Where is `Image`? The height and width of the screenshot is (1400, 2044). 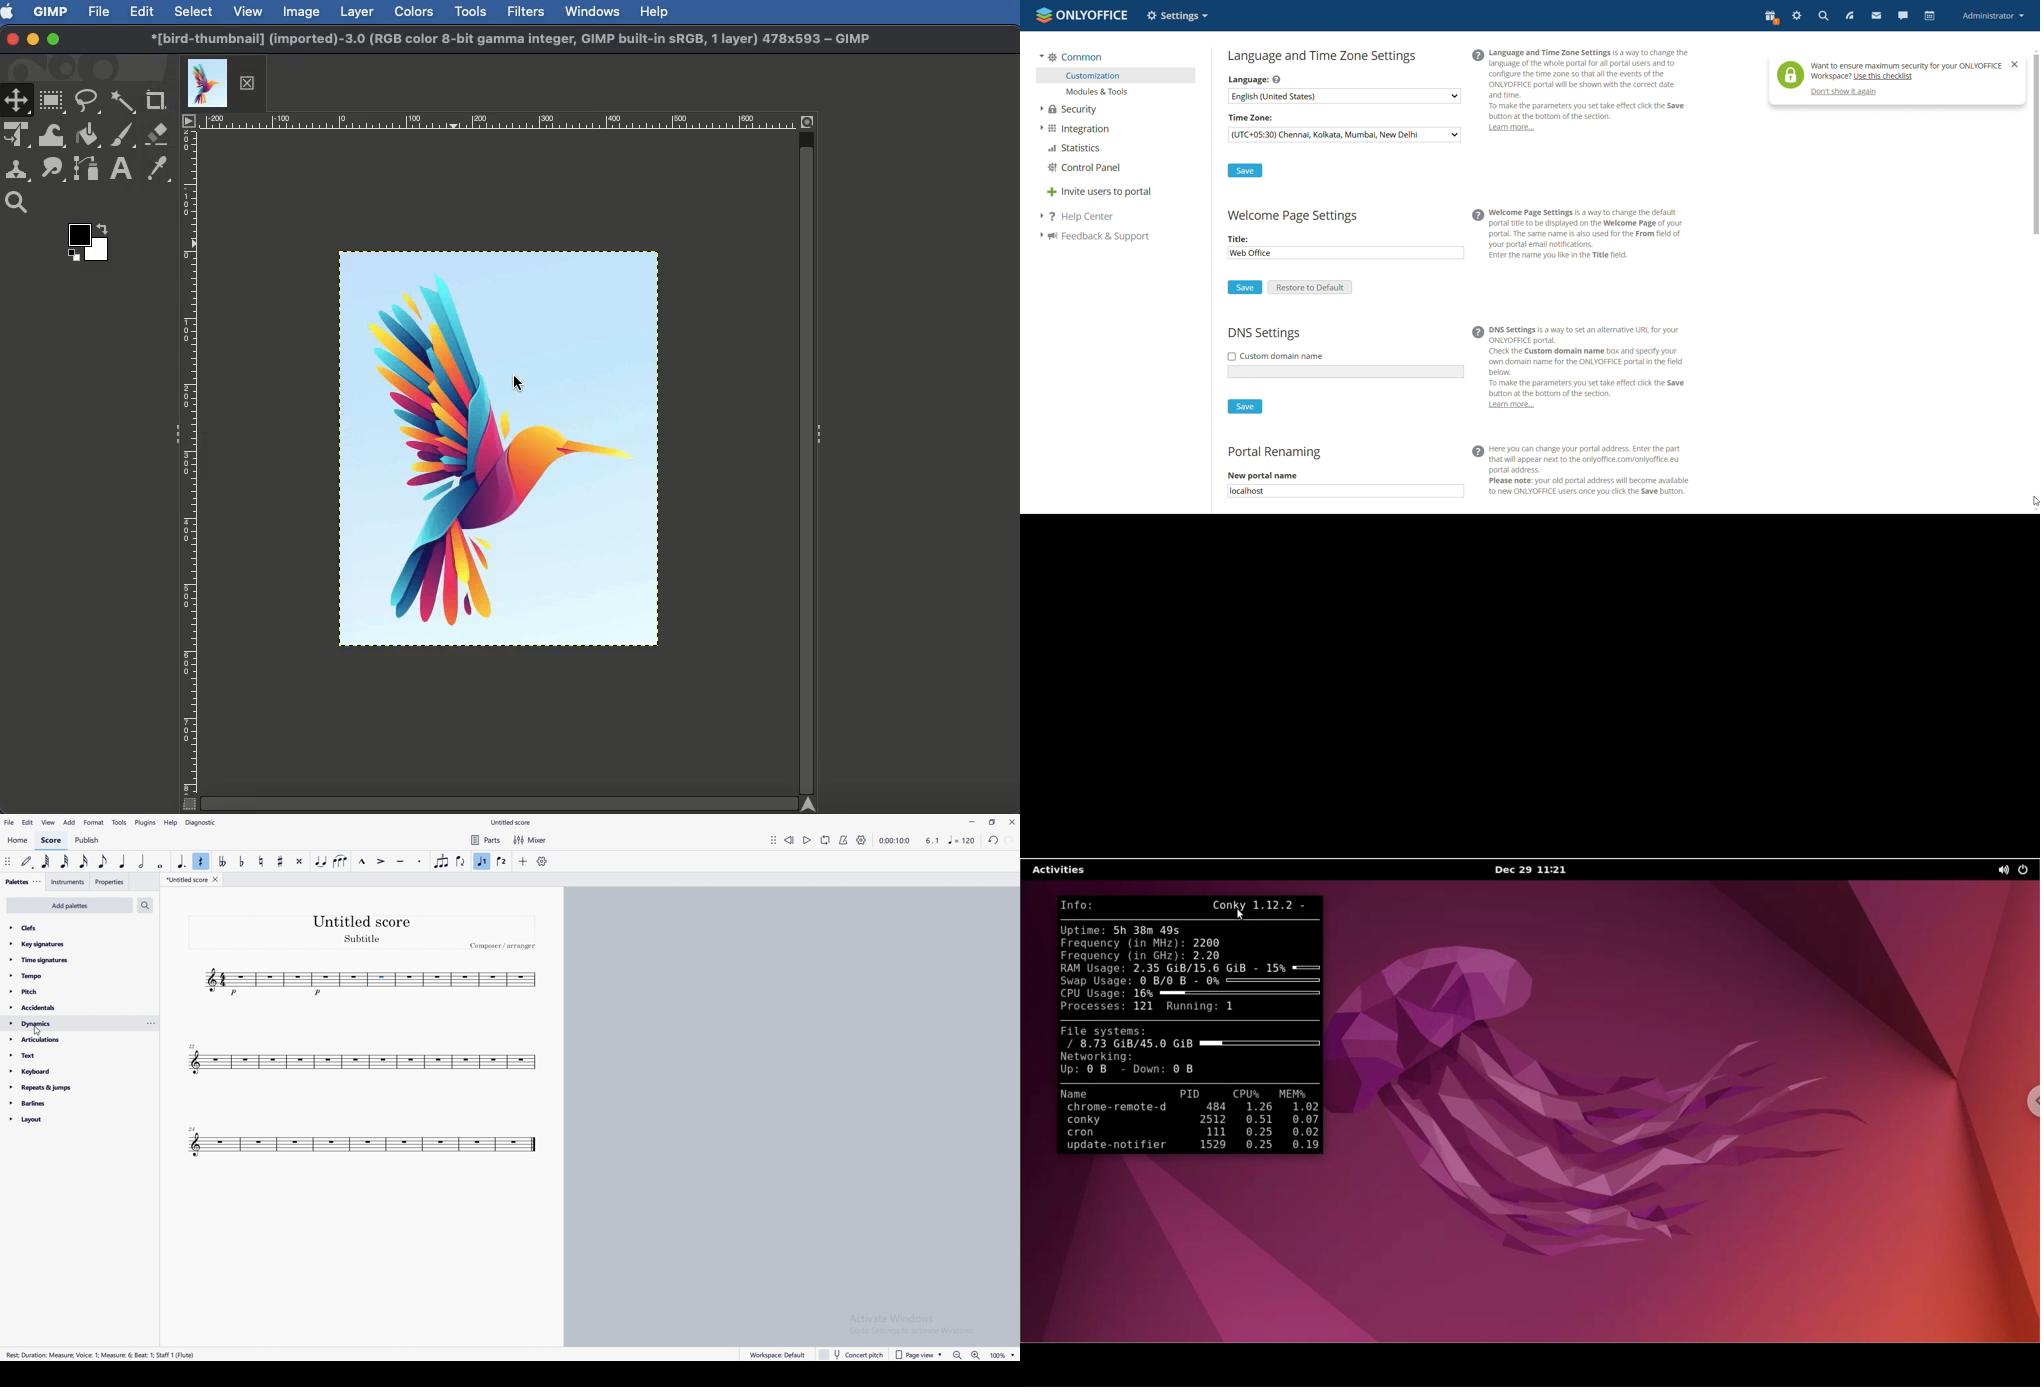 Image is located at coordinates (301, 13).